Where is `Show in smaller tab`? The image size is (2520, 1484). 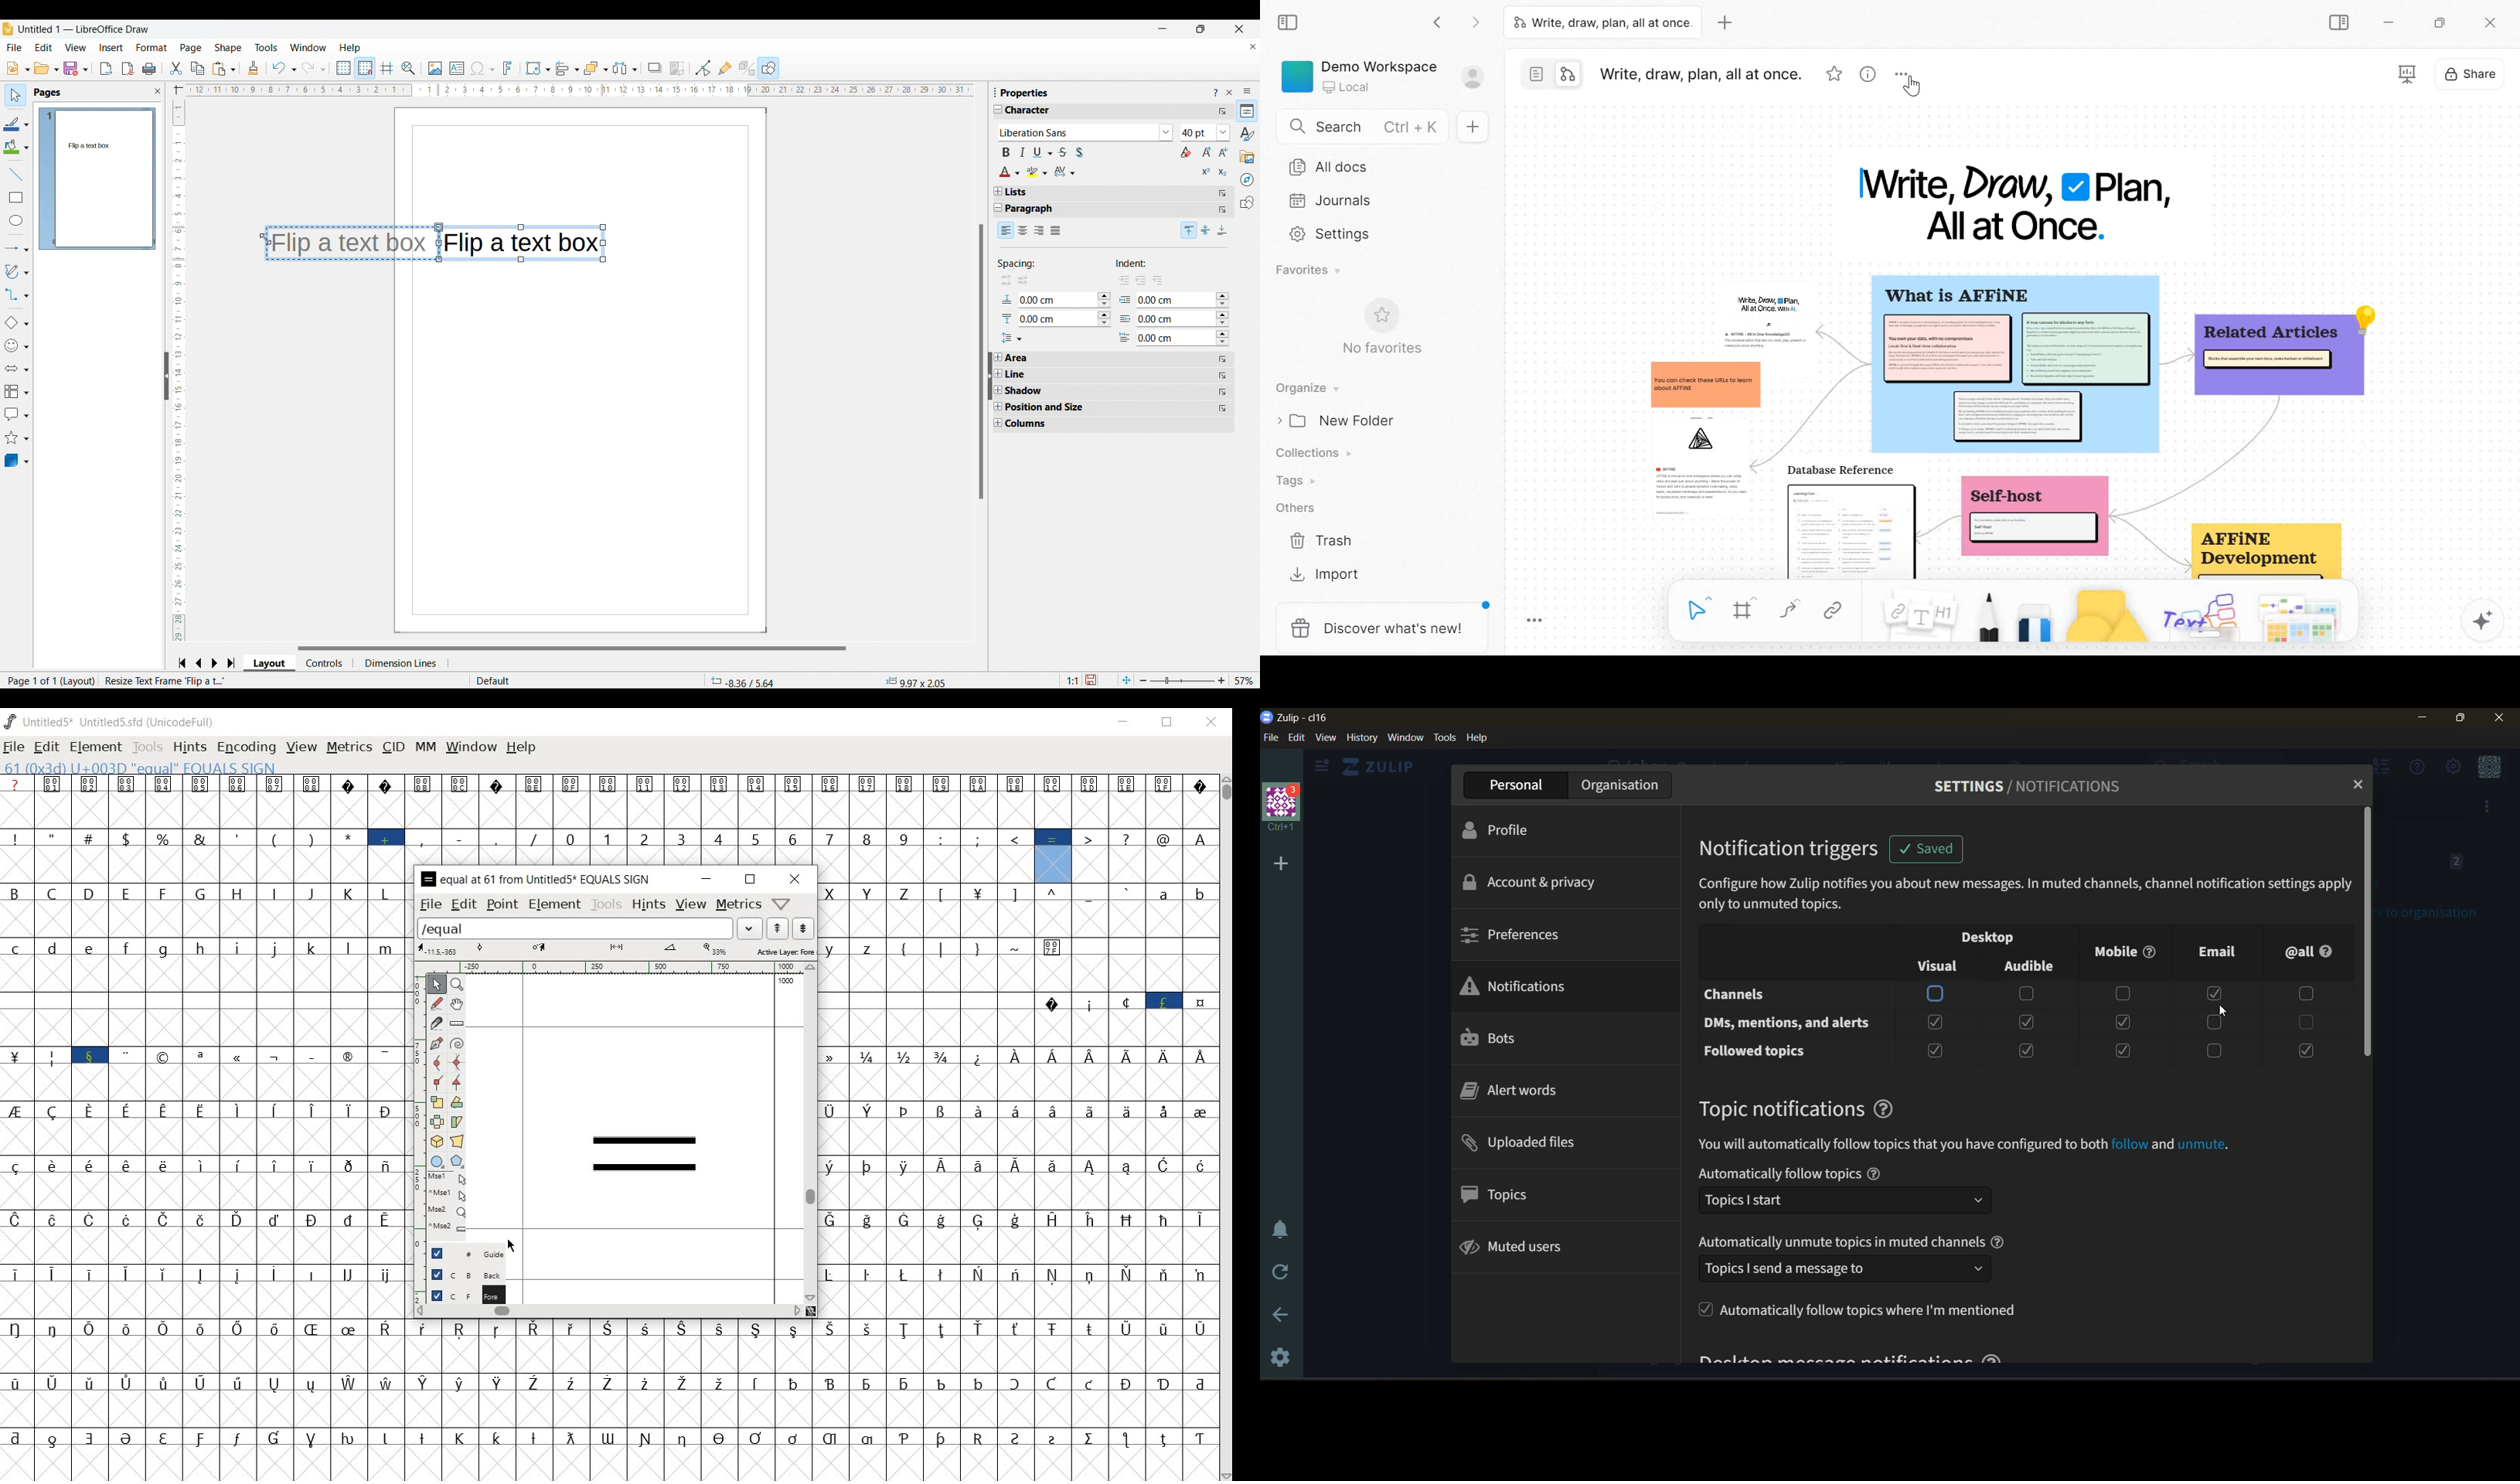
Show in smaller tab is located at coordinates (1201, 29).